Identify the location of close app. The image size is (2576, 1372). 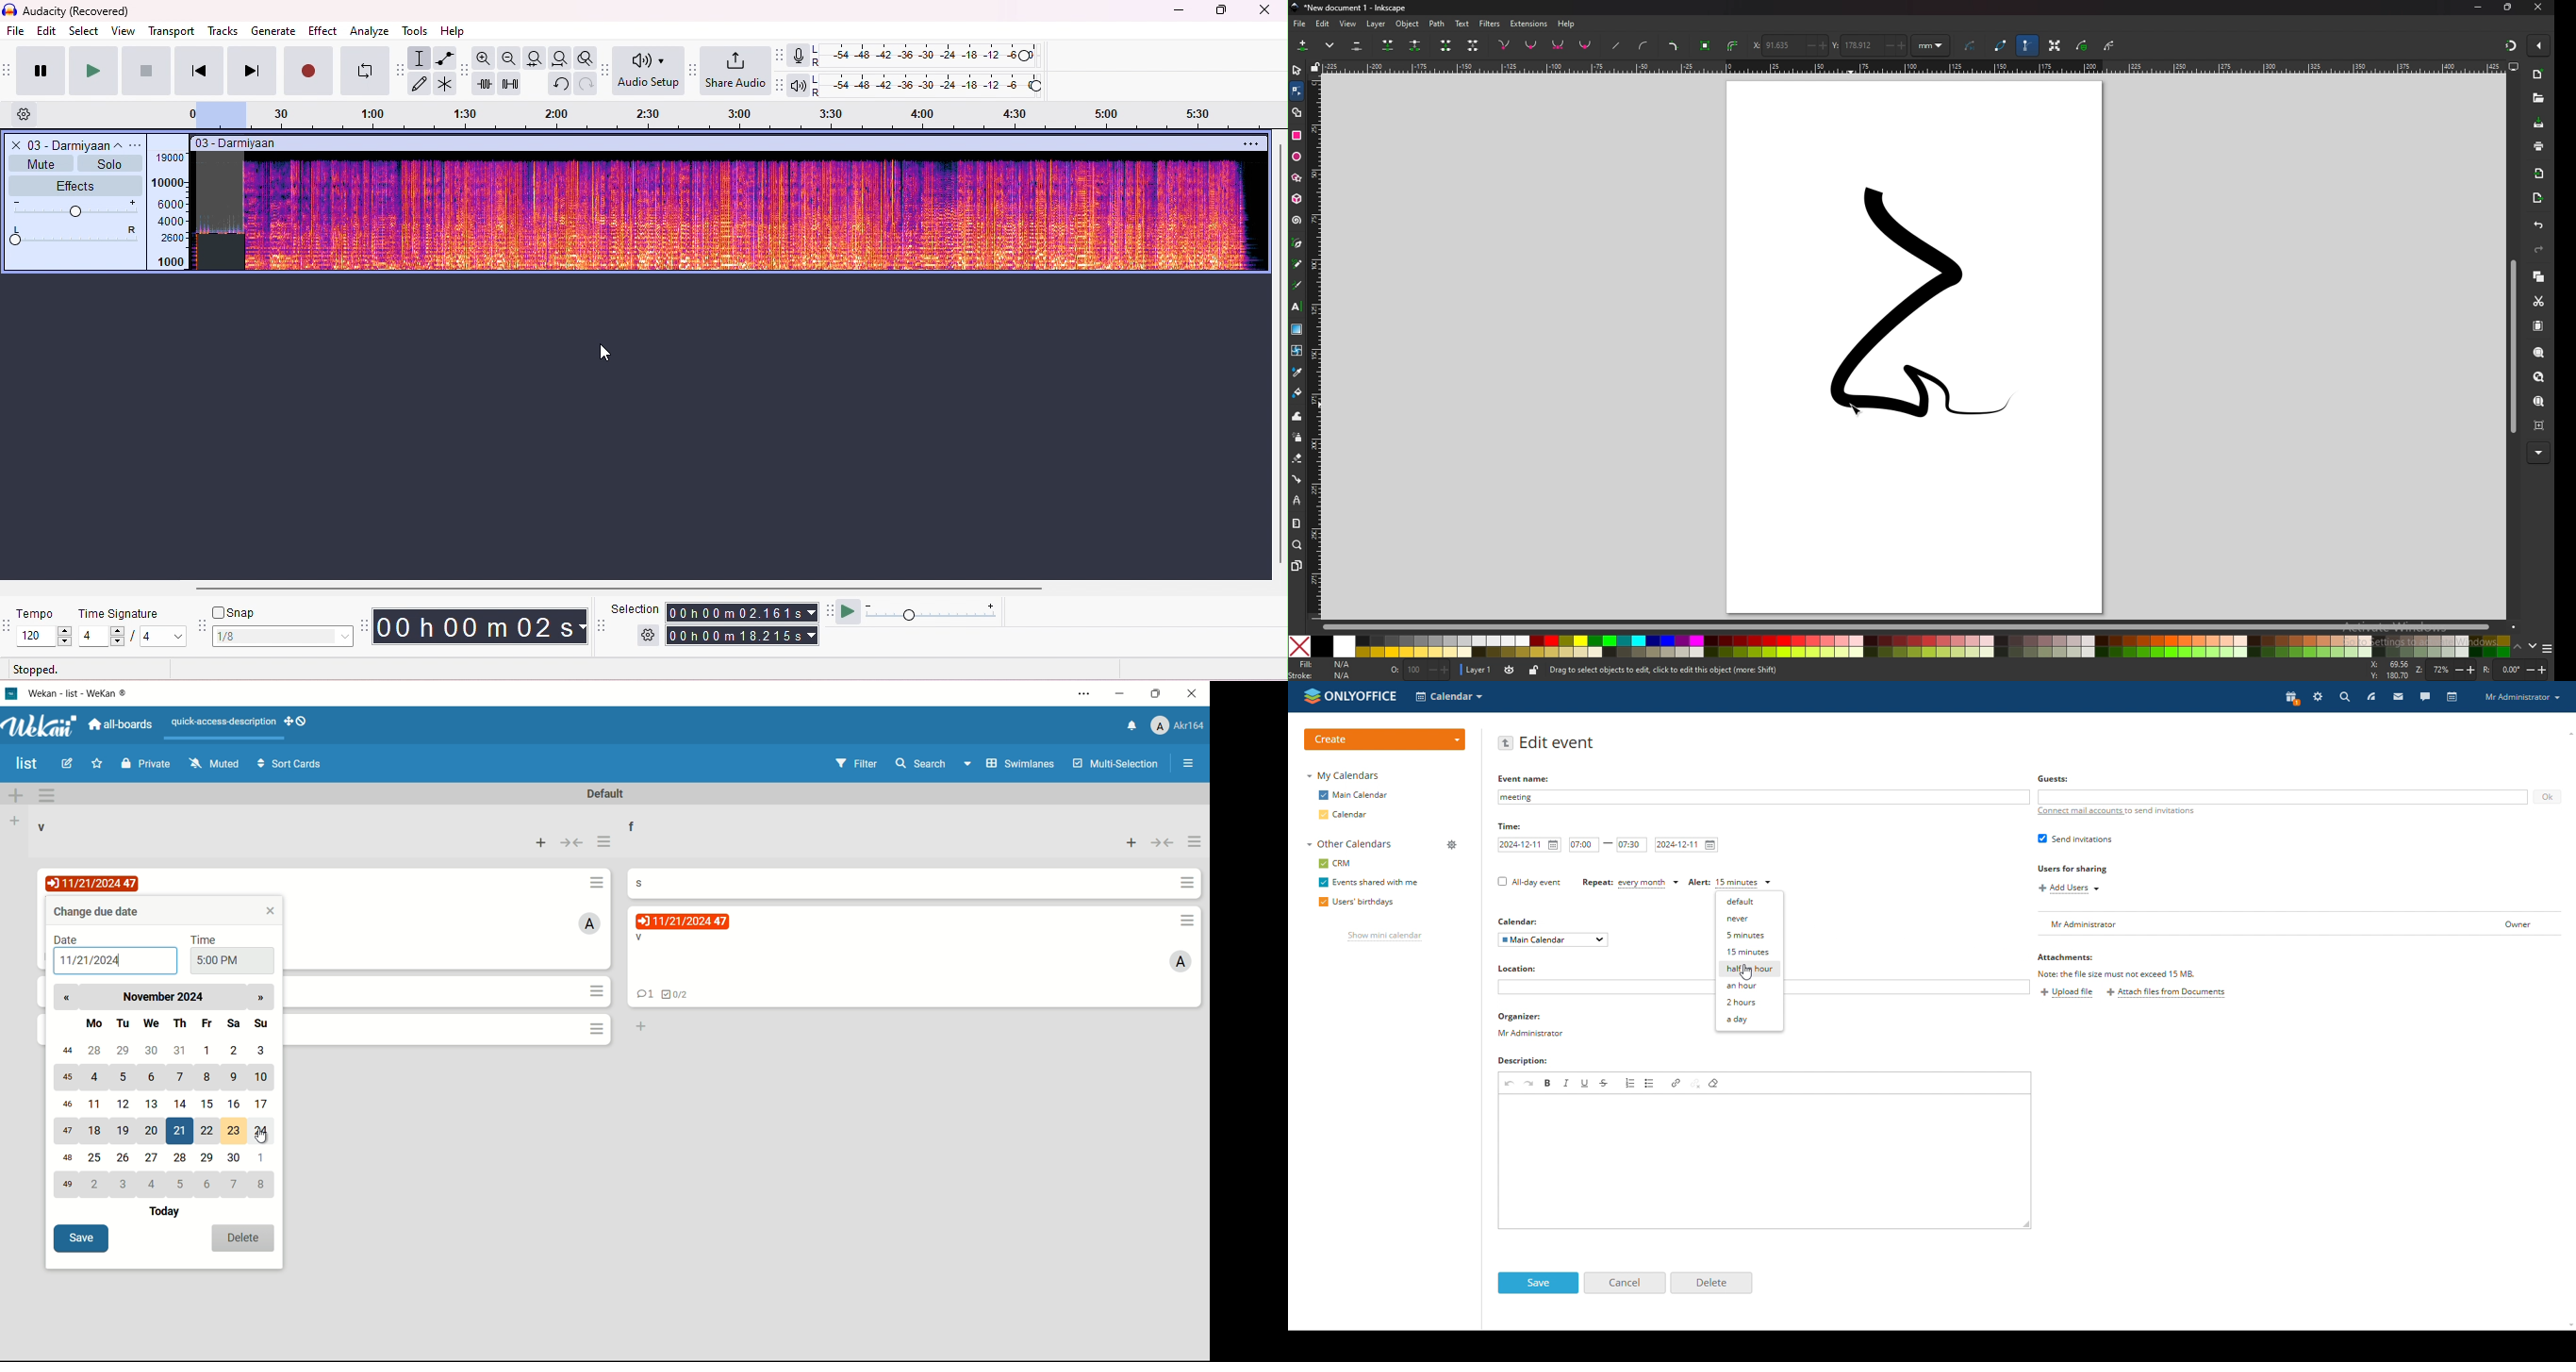
(1193, 694).